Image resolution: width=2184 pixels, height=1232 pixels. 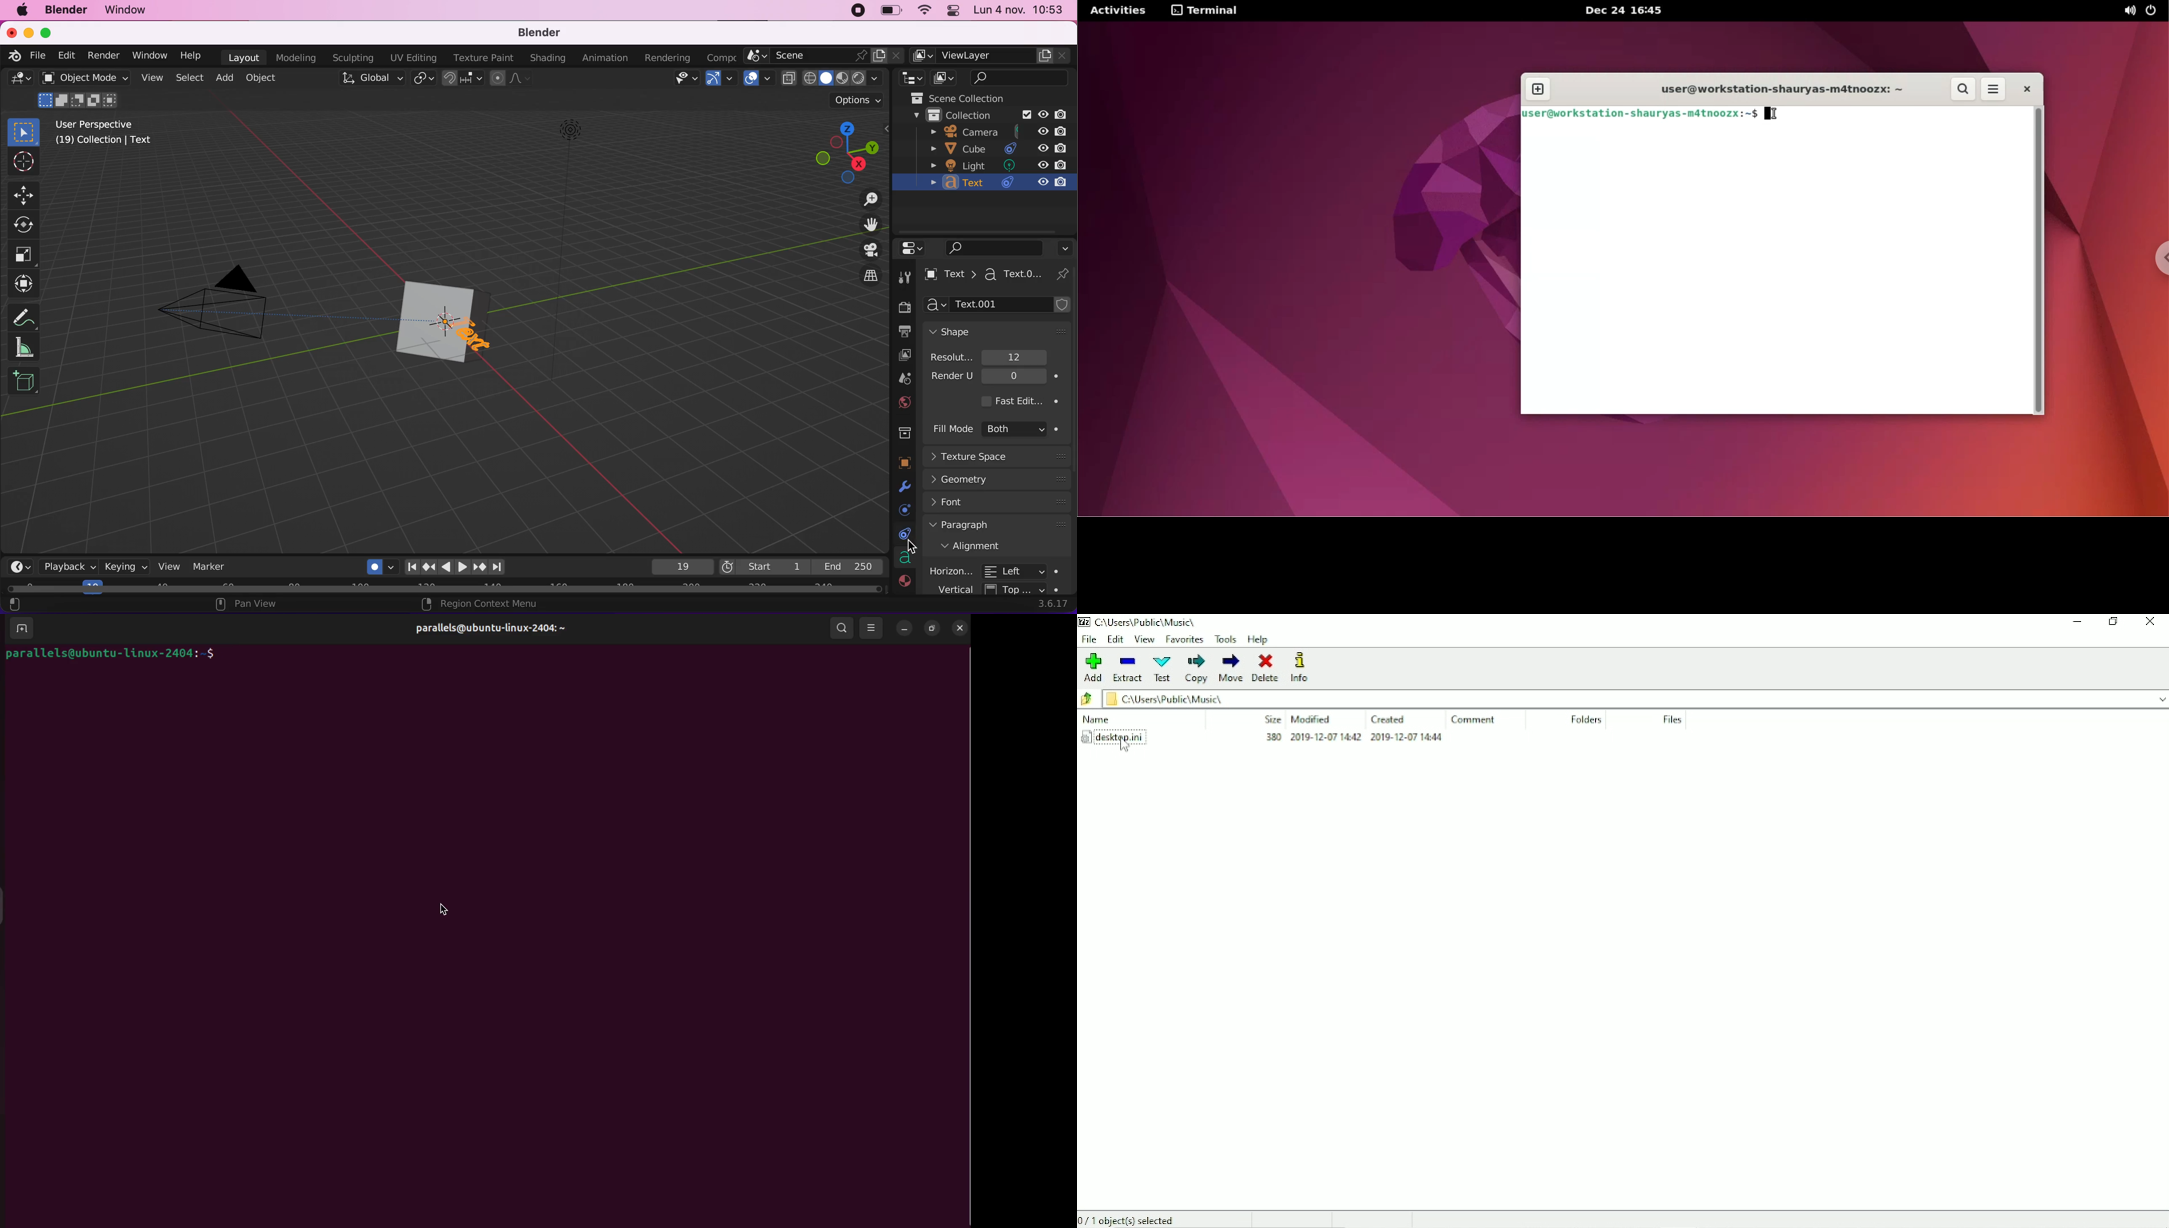 What do you see at coordinates (47, 32) in the screenshot?
I see `maximize` at bounding box center [47, 32].